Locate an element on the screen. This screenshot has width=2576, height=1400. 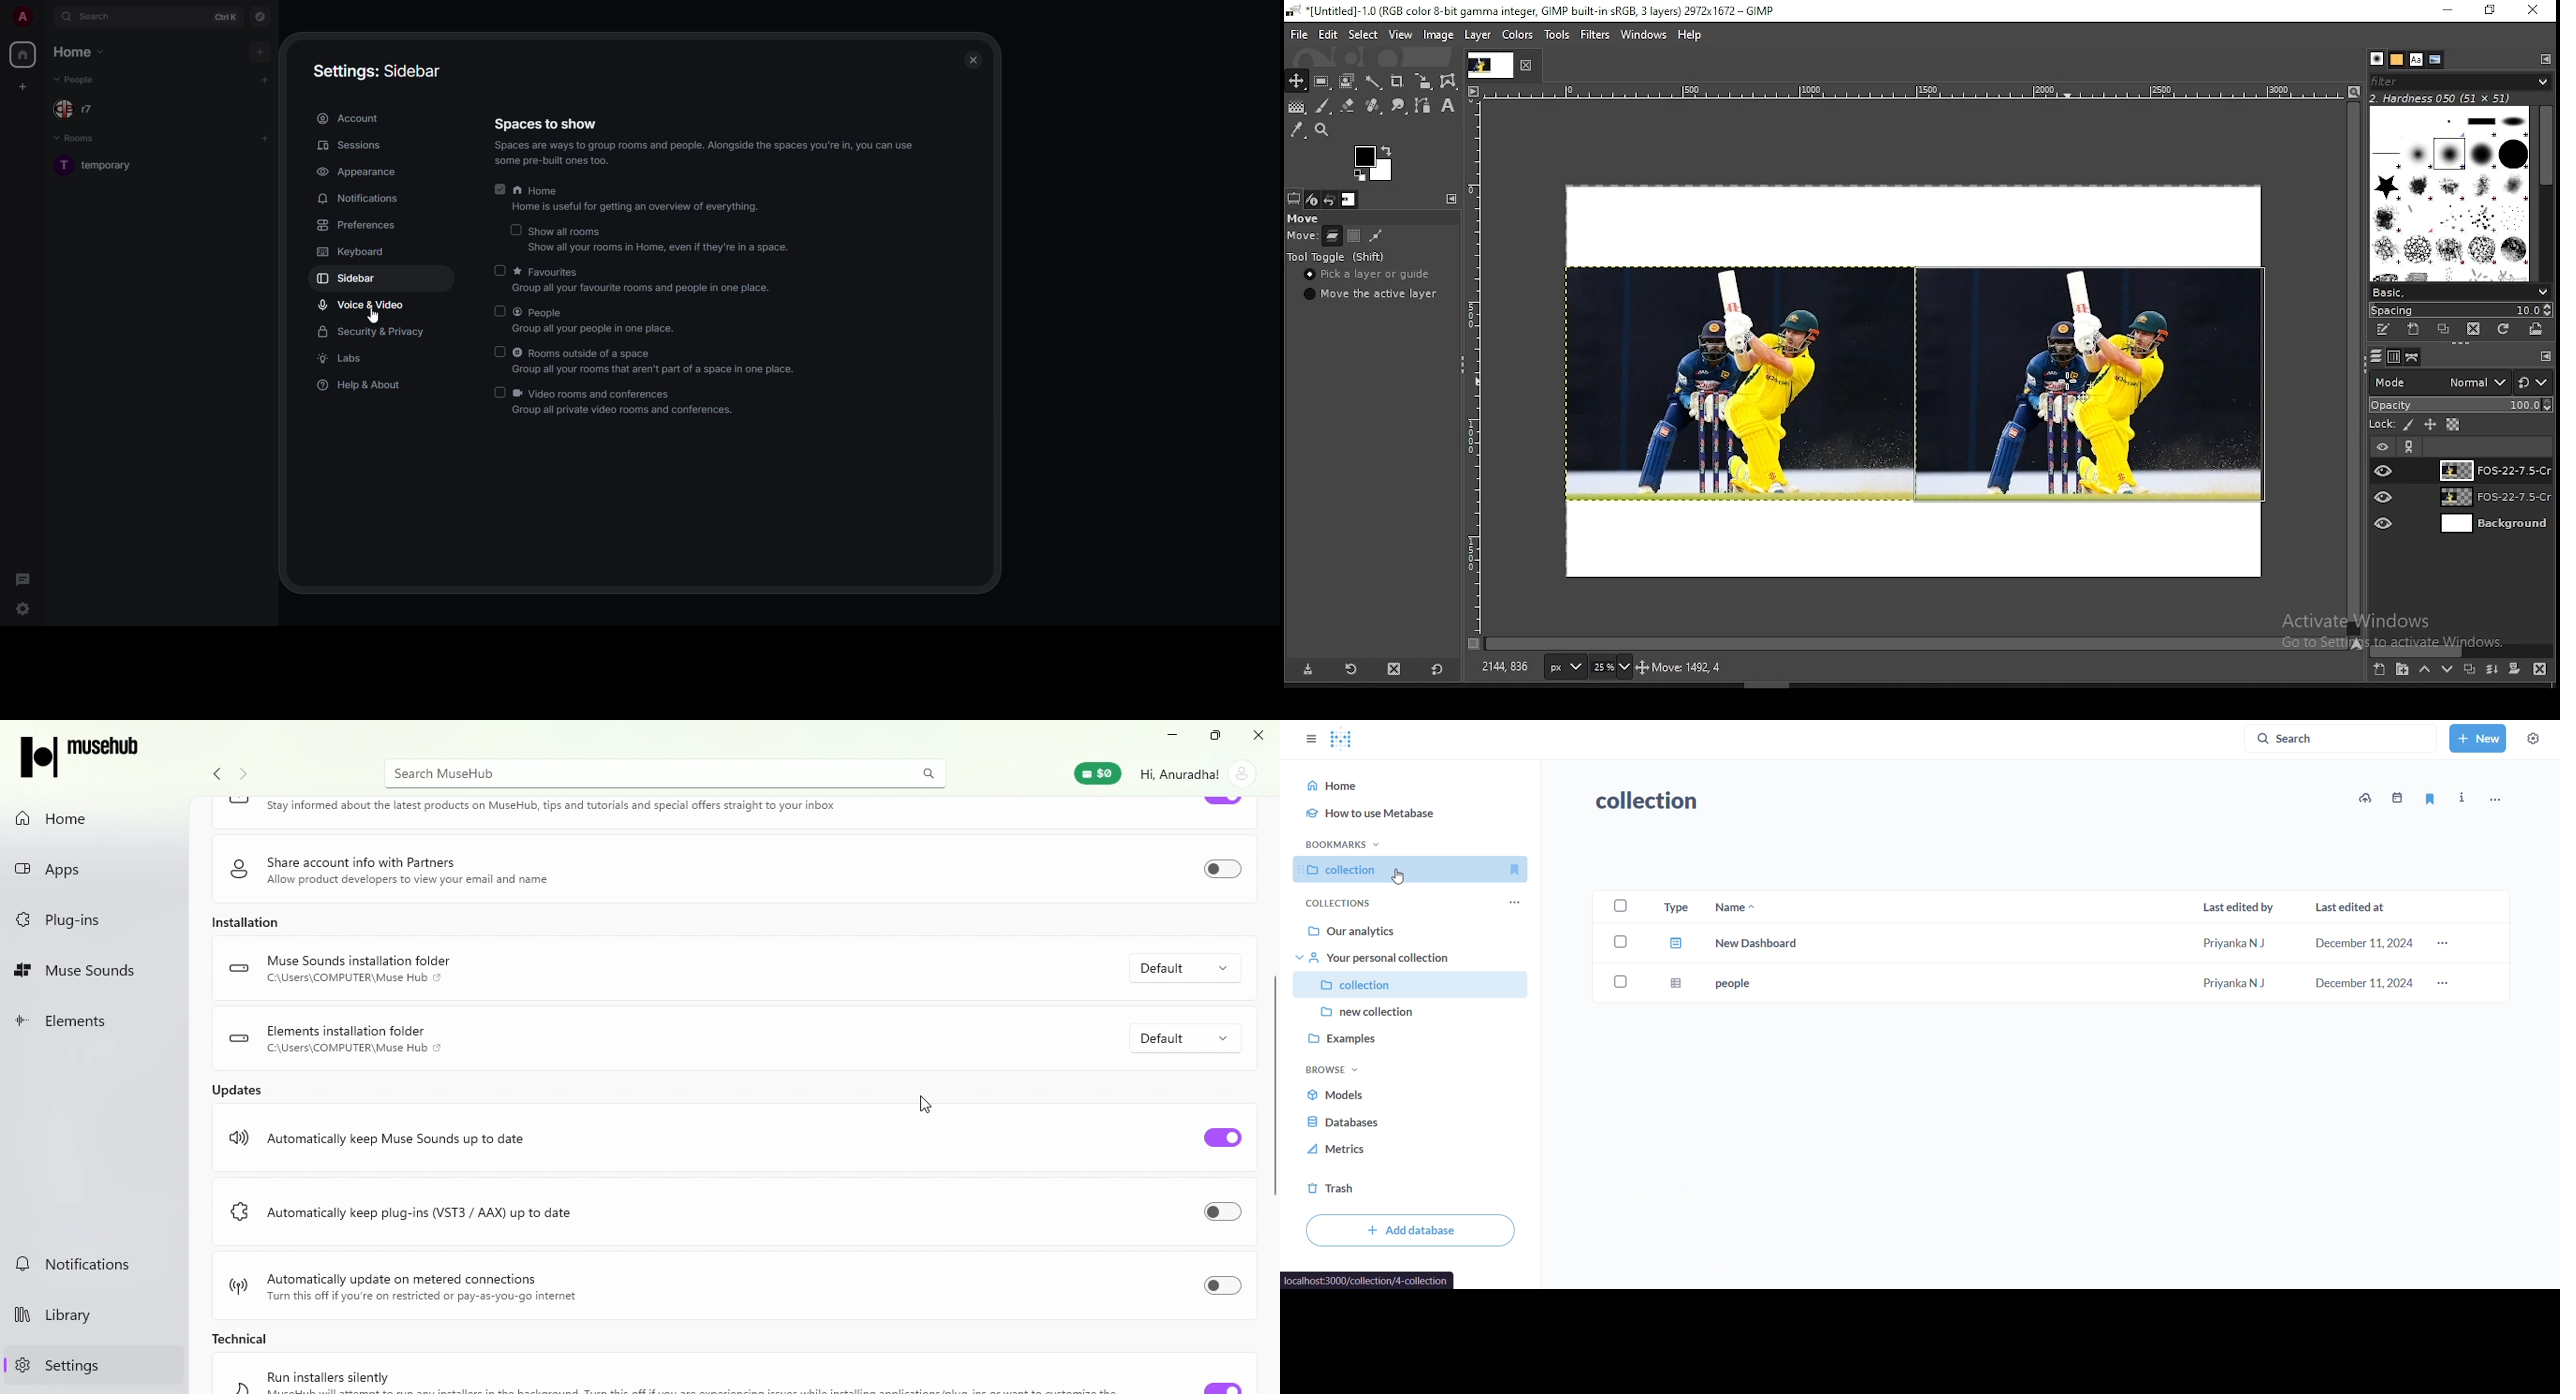
collection  menu is located at coordinates (1525, 899).